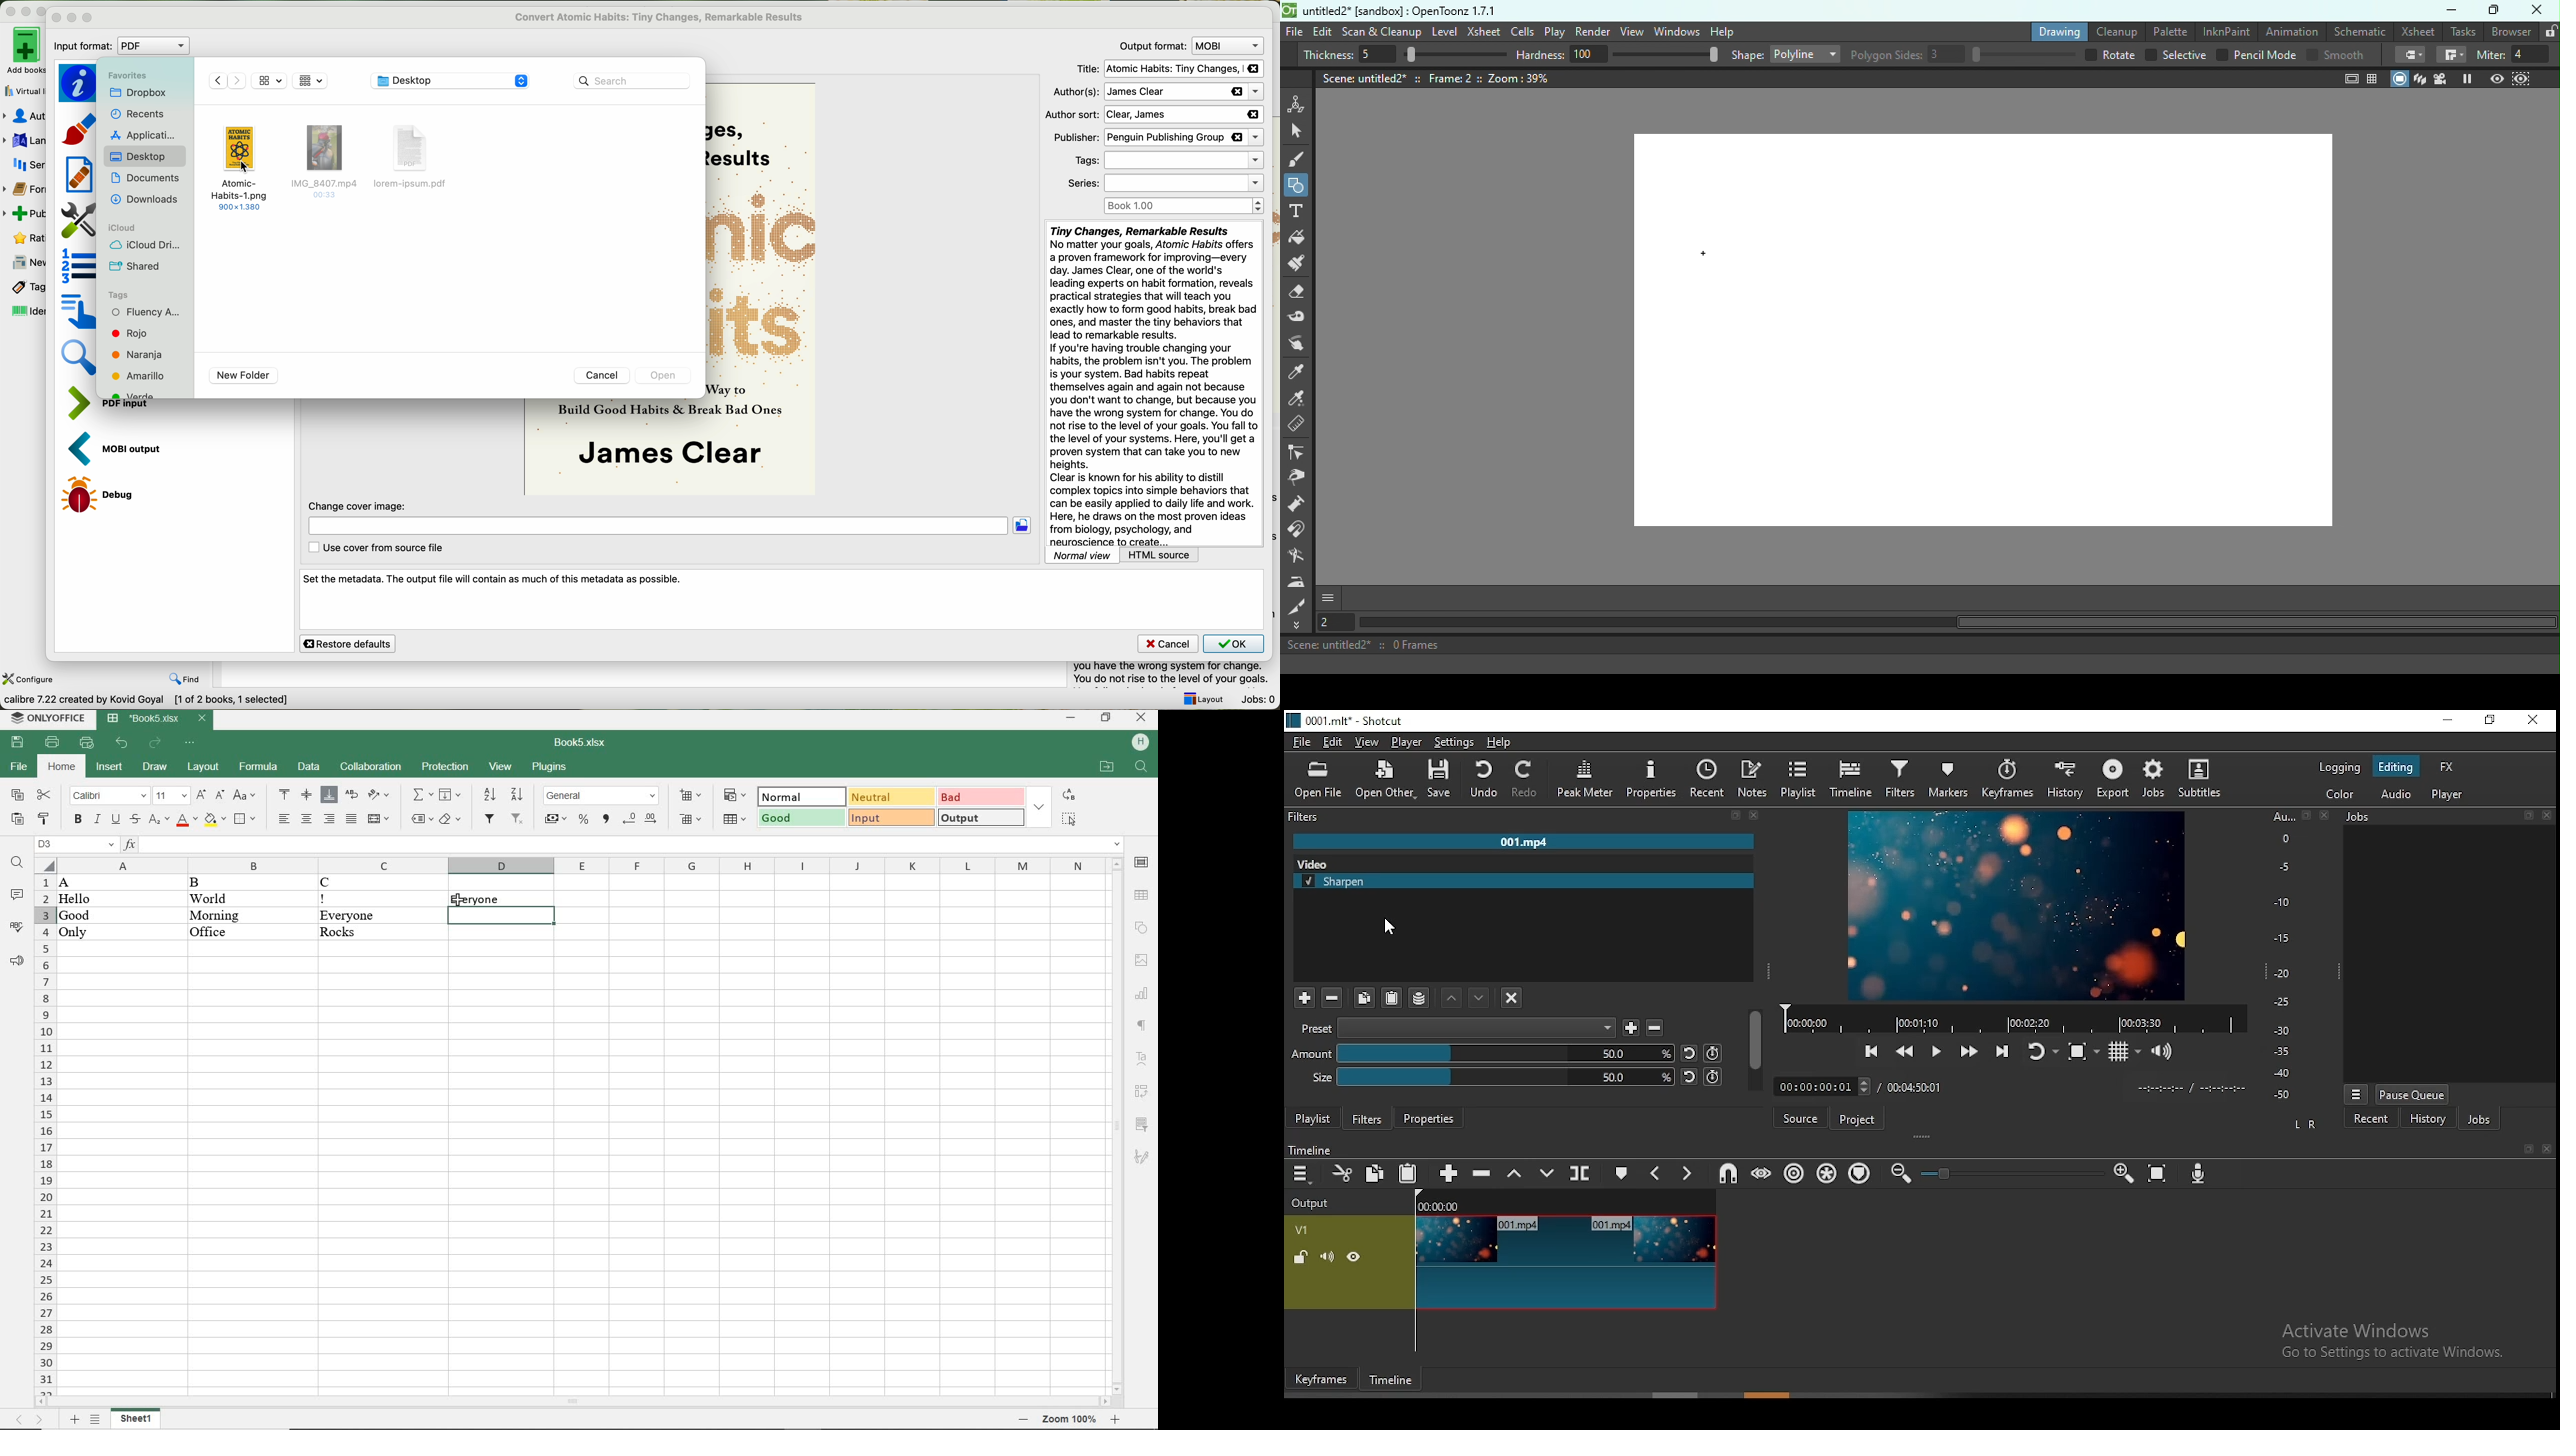 The height and width of the screenshot is (1456, 2576). What do you see at coordinates (633, 80) in the screenshot?
I see `search bar` at bounding box center [633, 80].